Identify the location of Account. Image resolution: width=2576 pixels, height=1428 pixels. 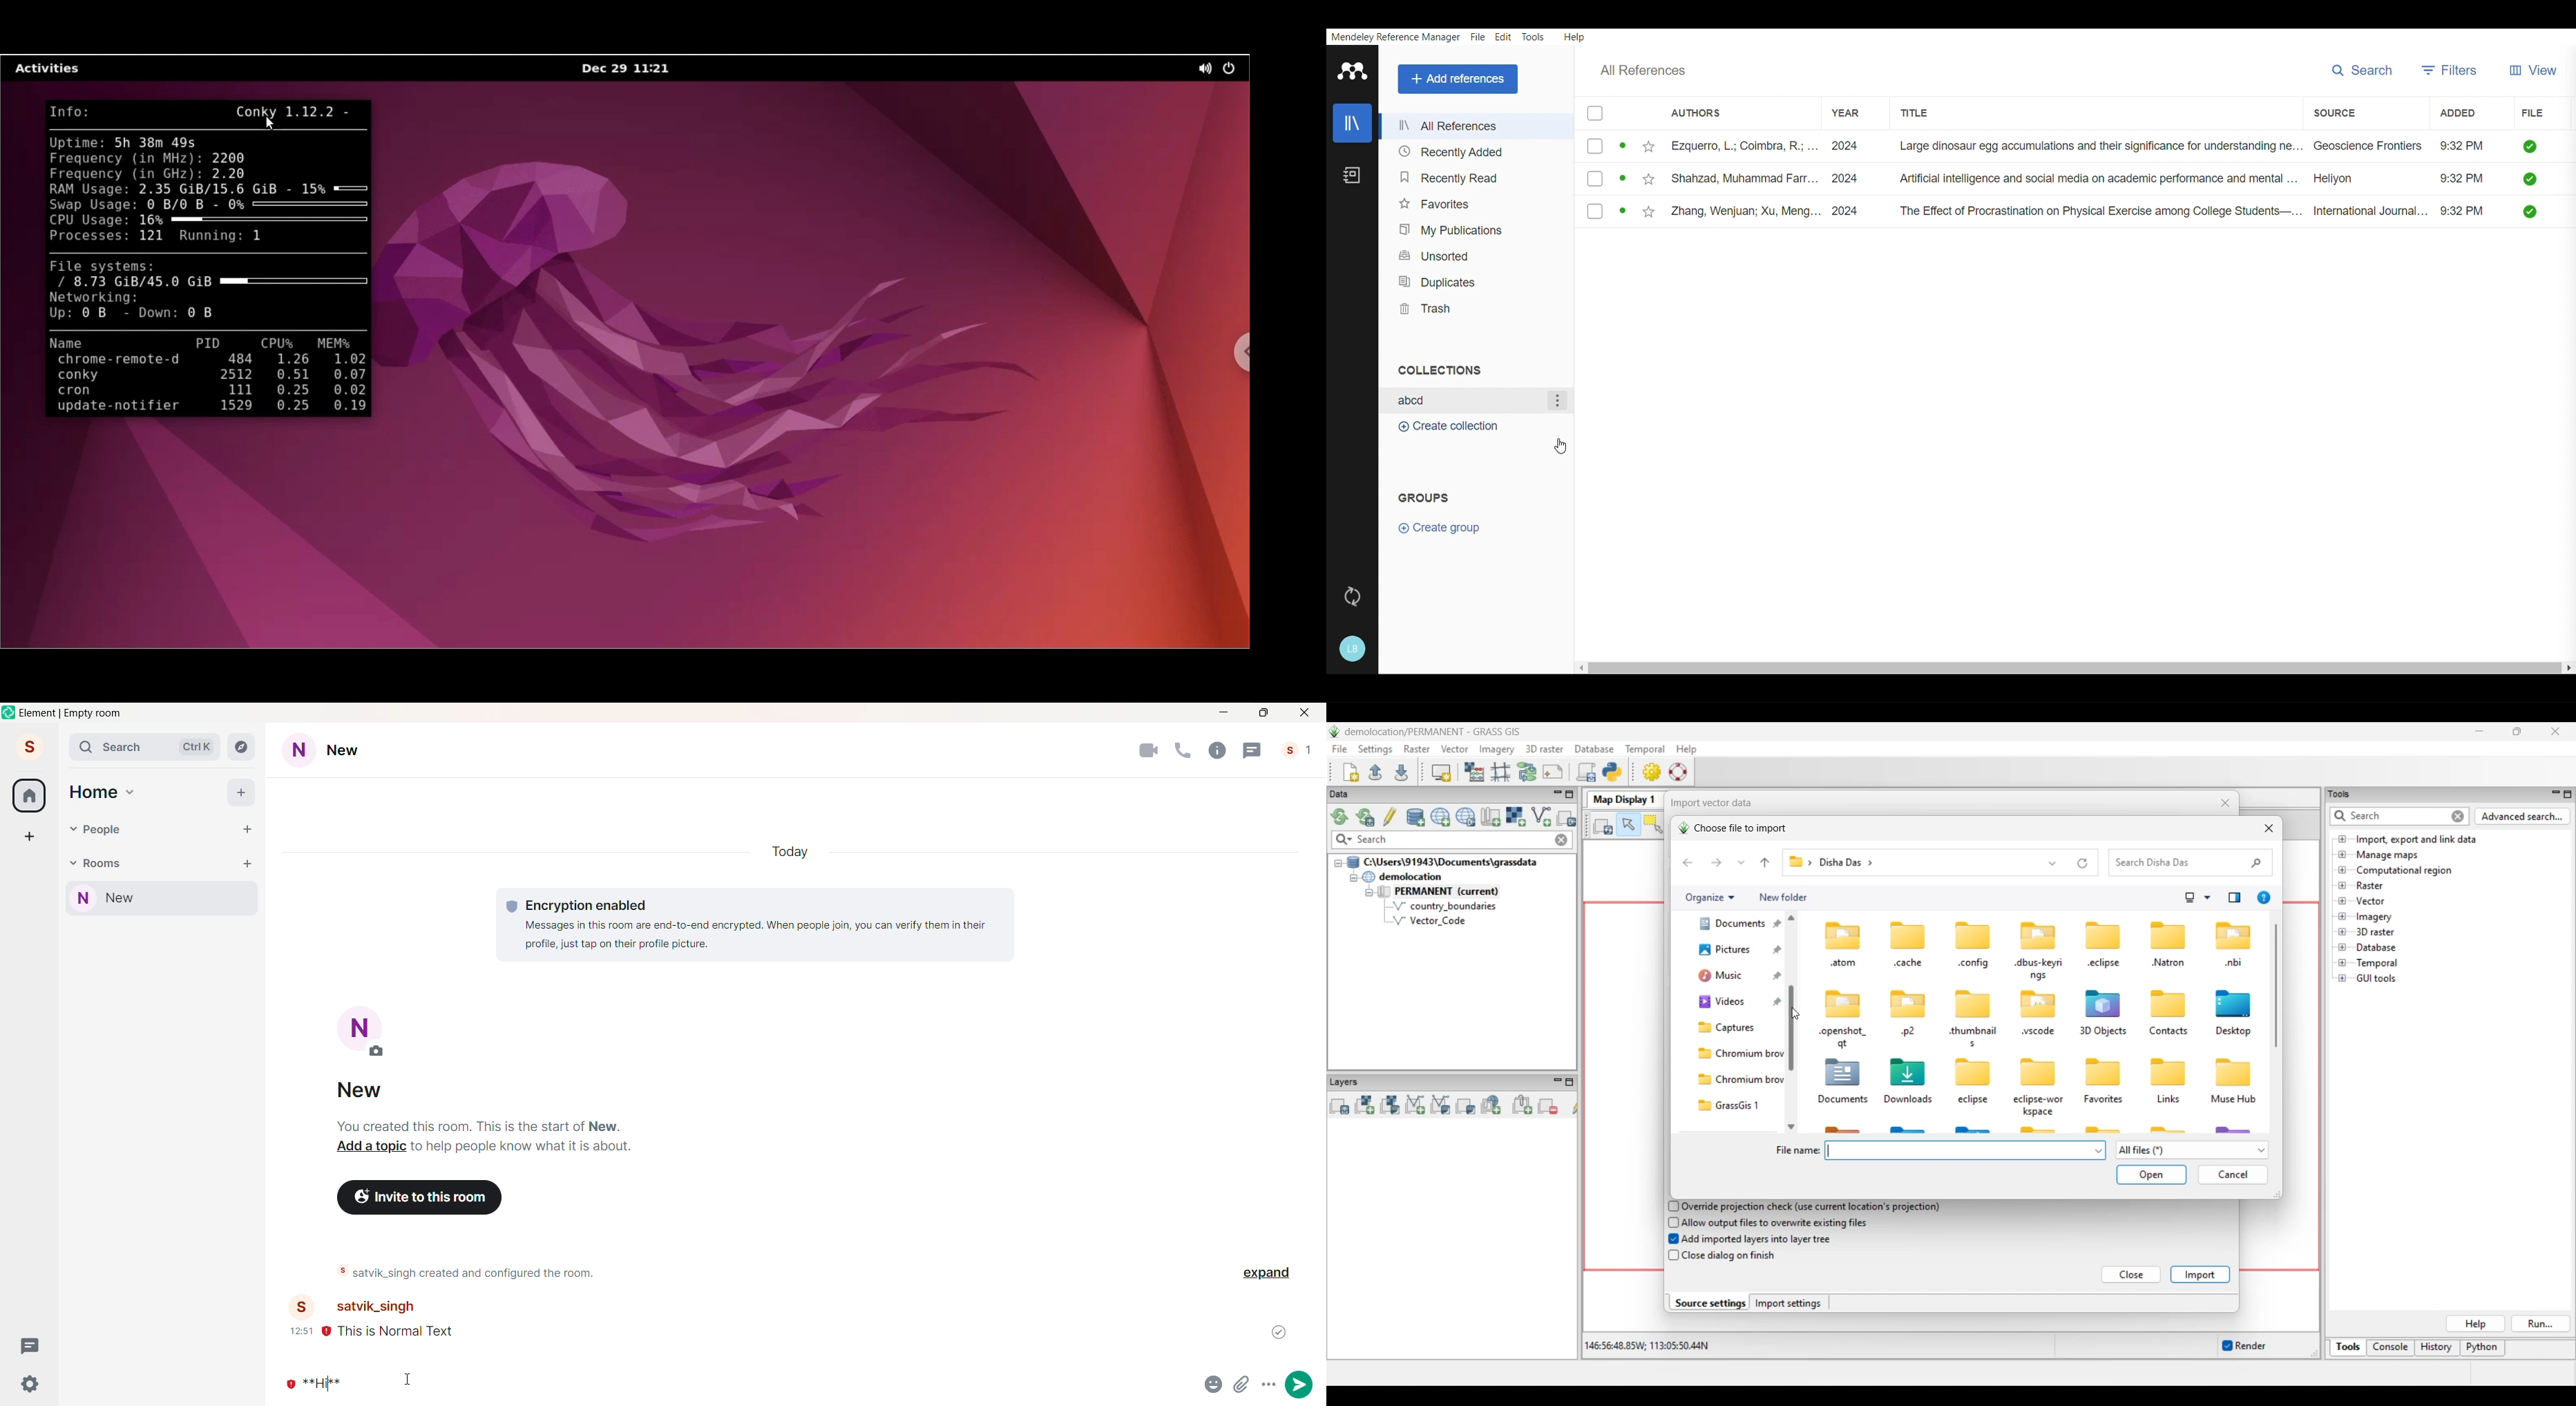
(28, 745).